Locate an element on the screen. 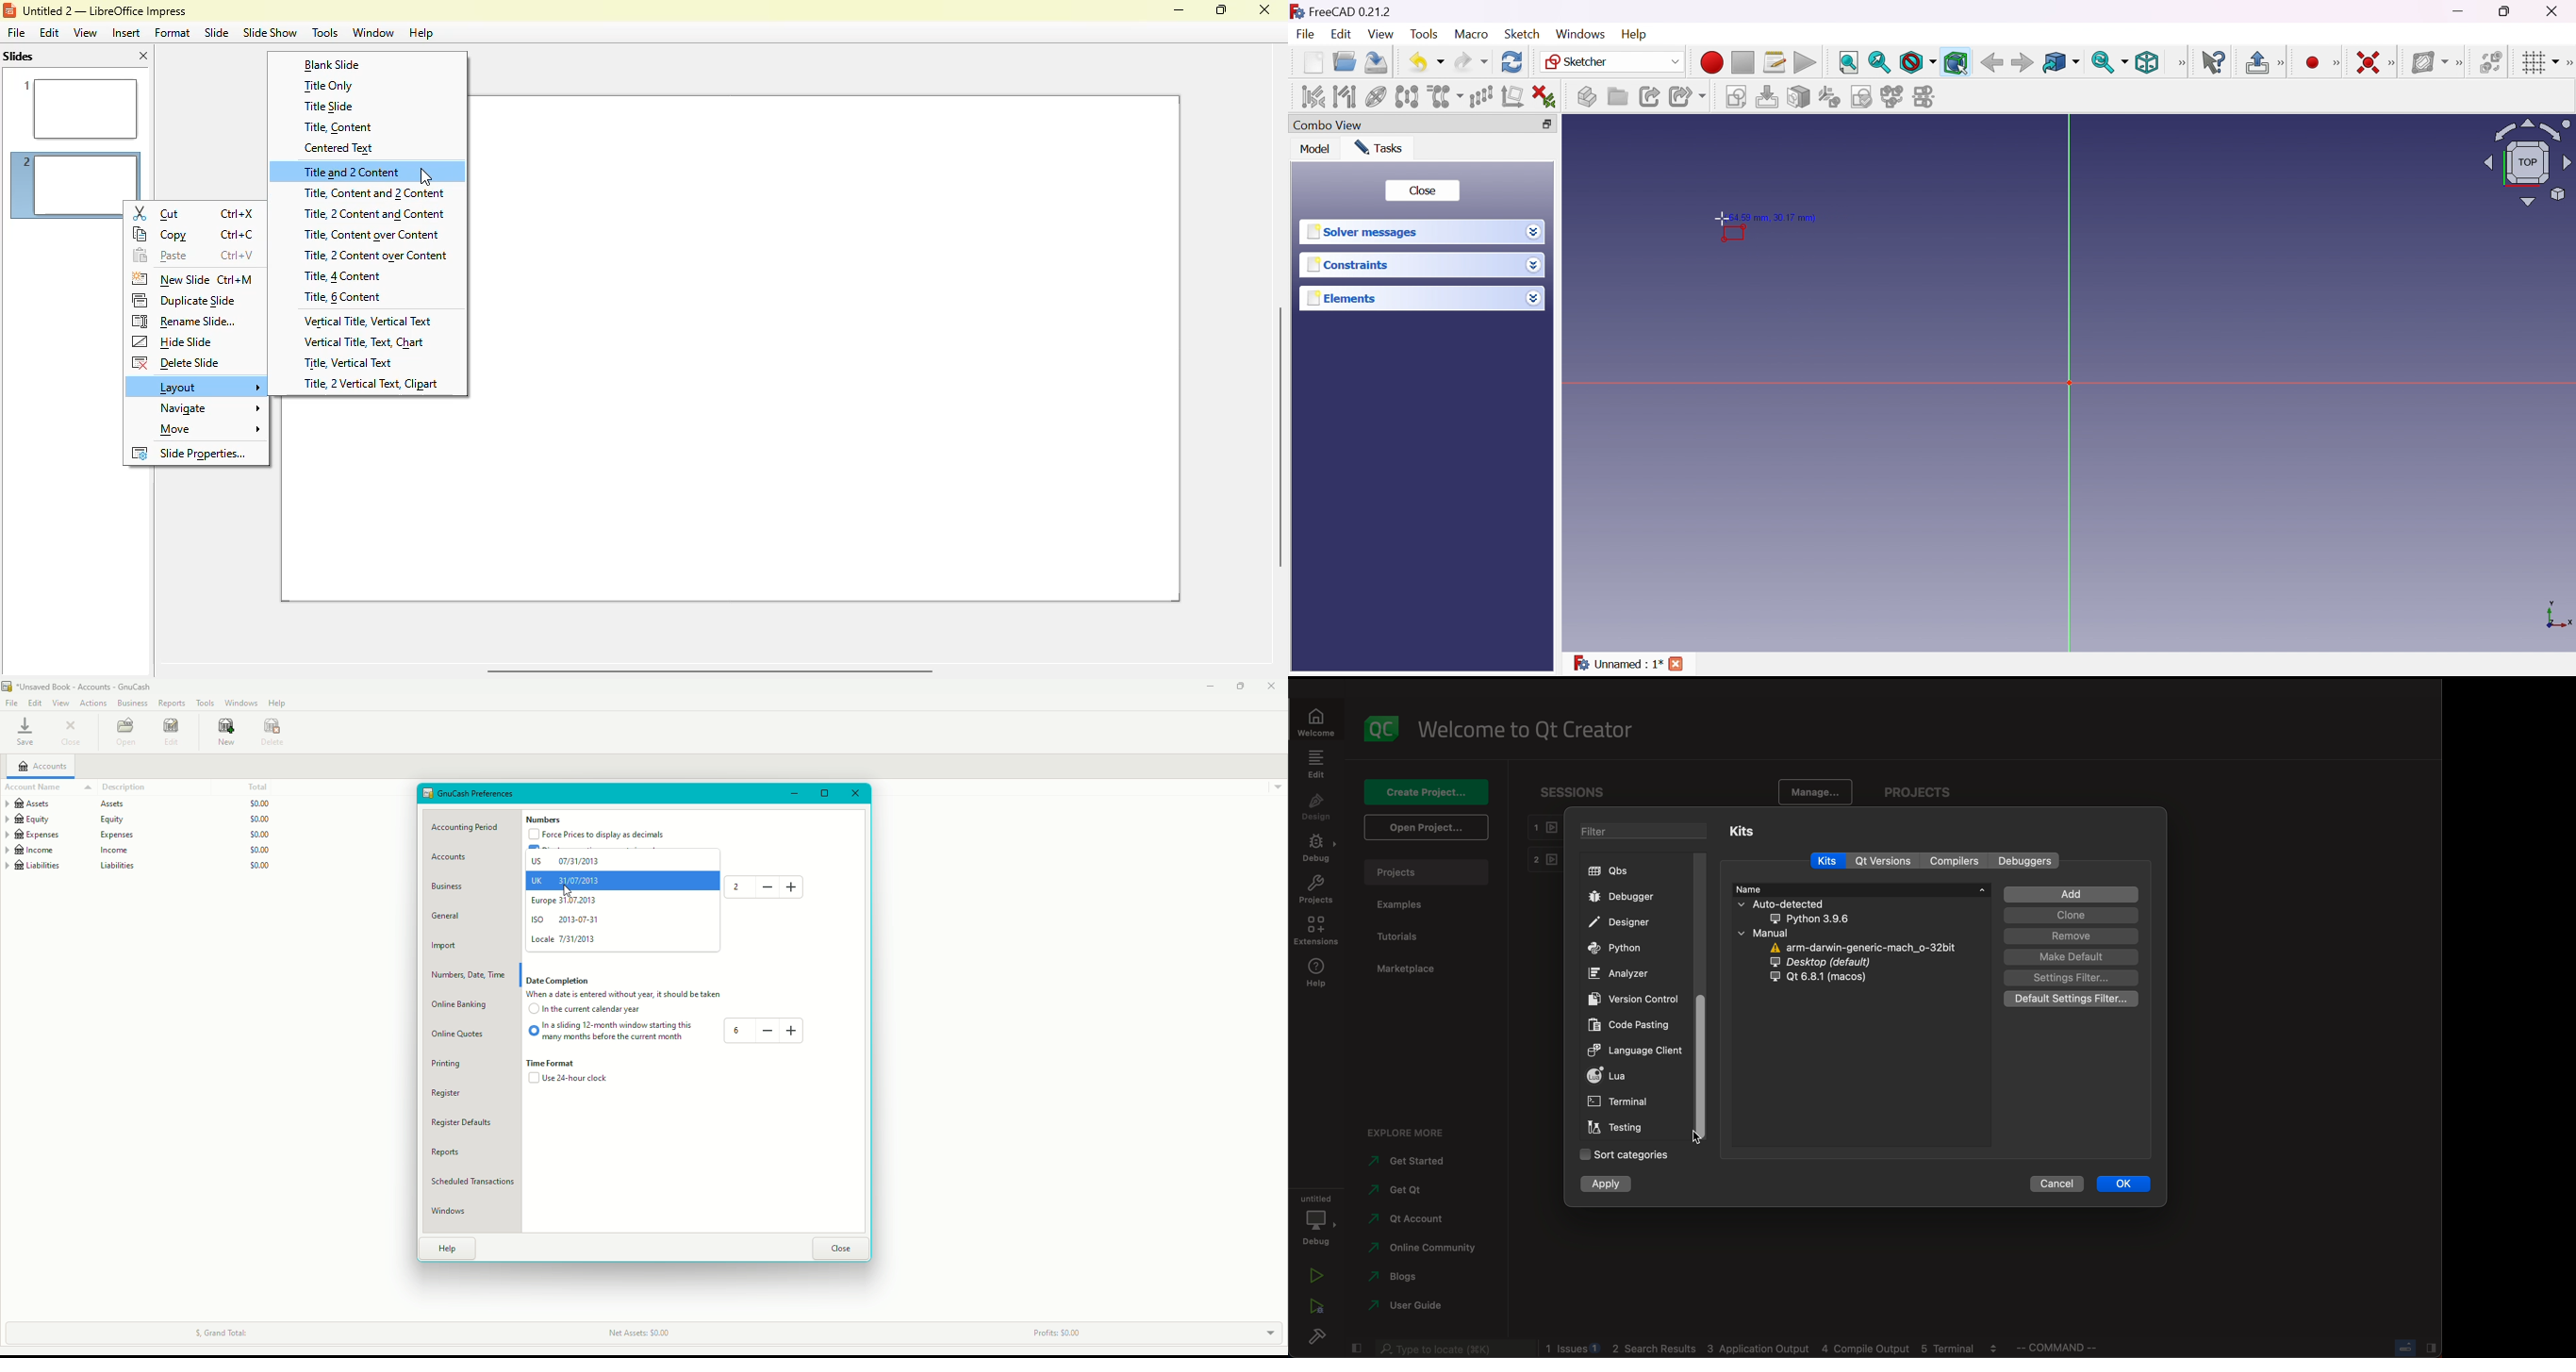 Image resolution: width=2576 pixels, height=1372 pixels. close is located at coordinates (1263, 9).